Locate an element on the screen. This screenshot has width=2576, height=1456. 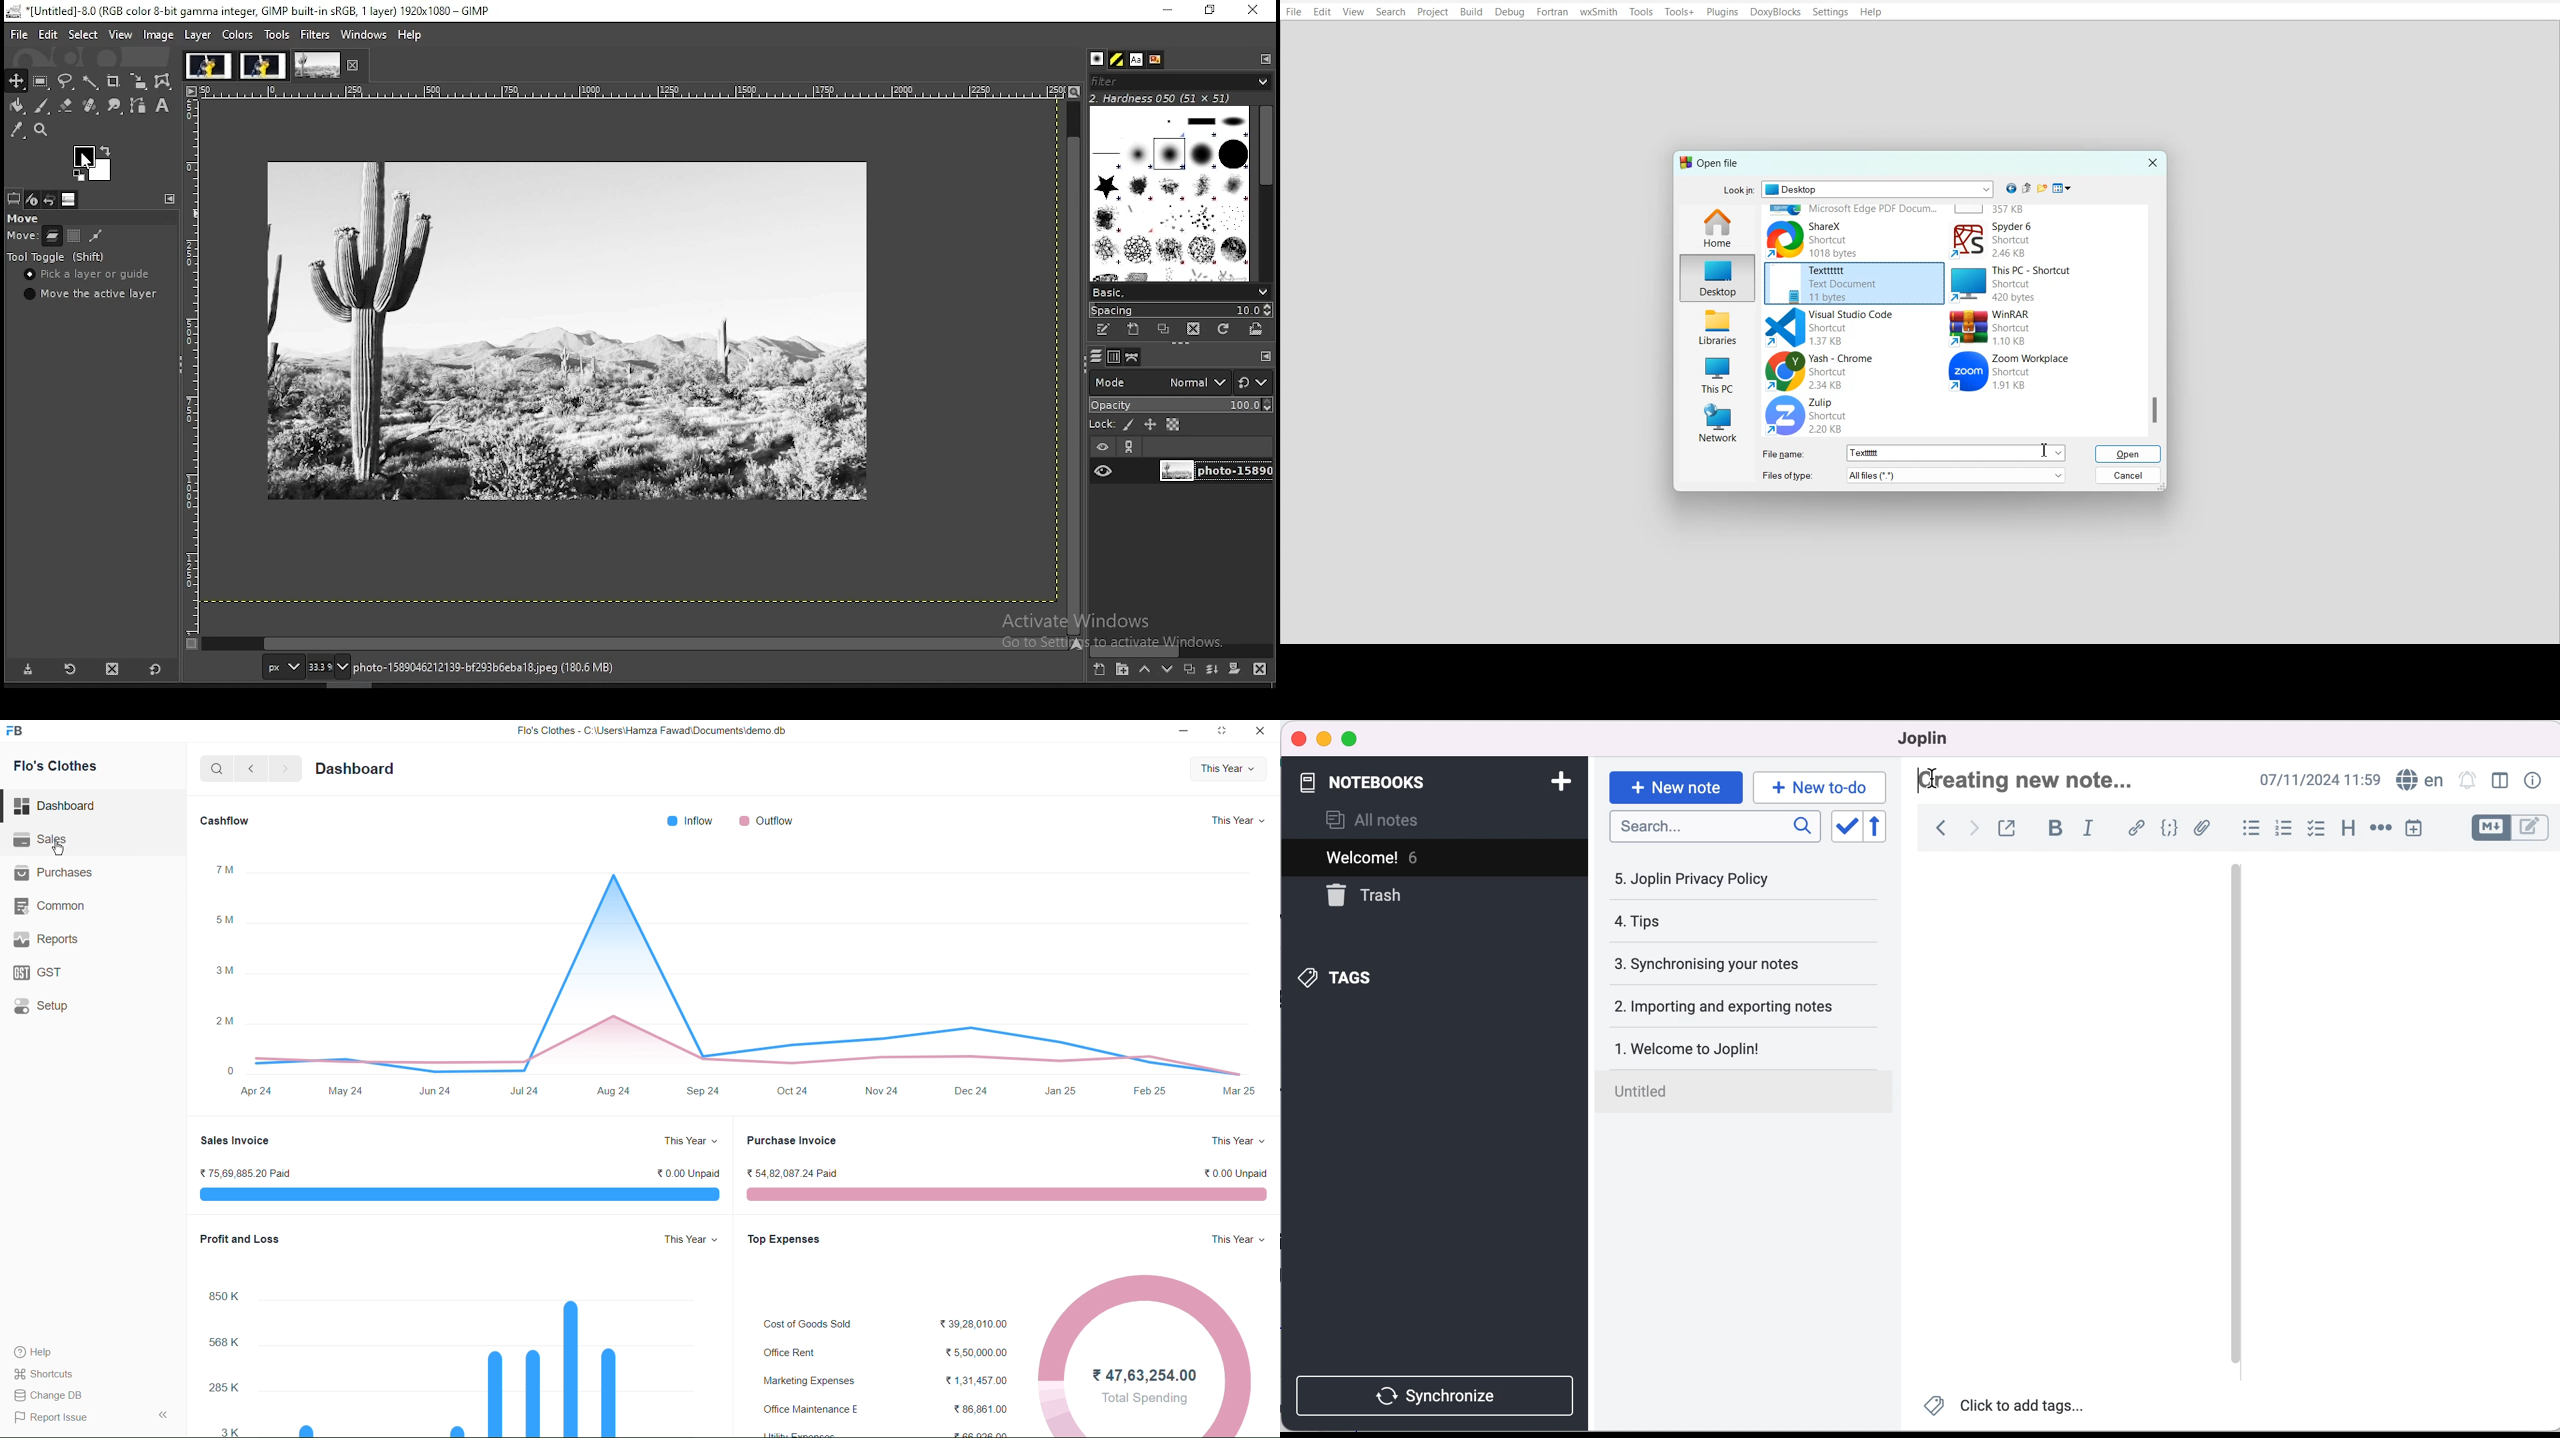
Dashboard is located at coordinates (357, 767).